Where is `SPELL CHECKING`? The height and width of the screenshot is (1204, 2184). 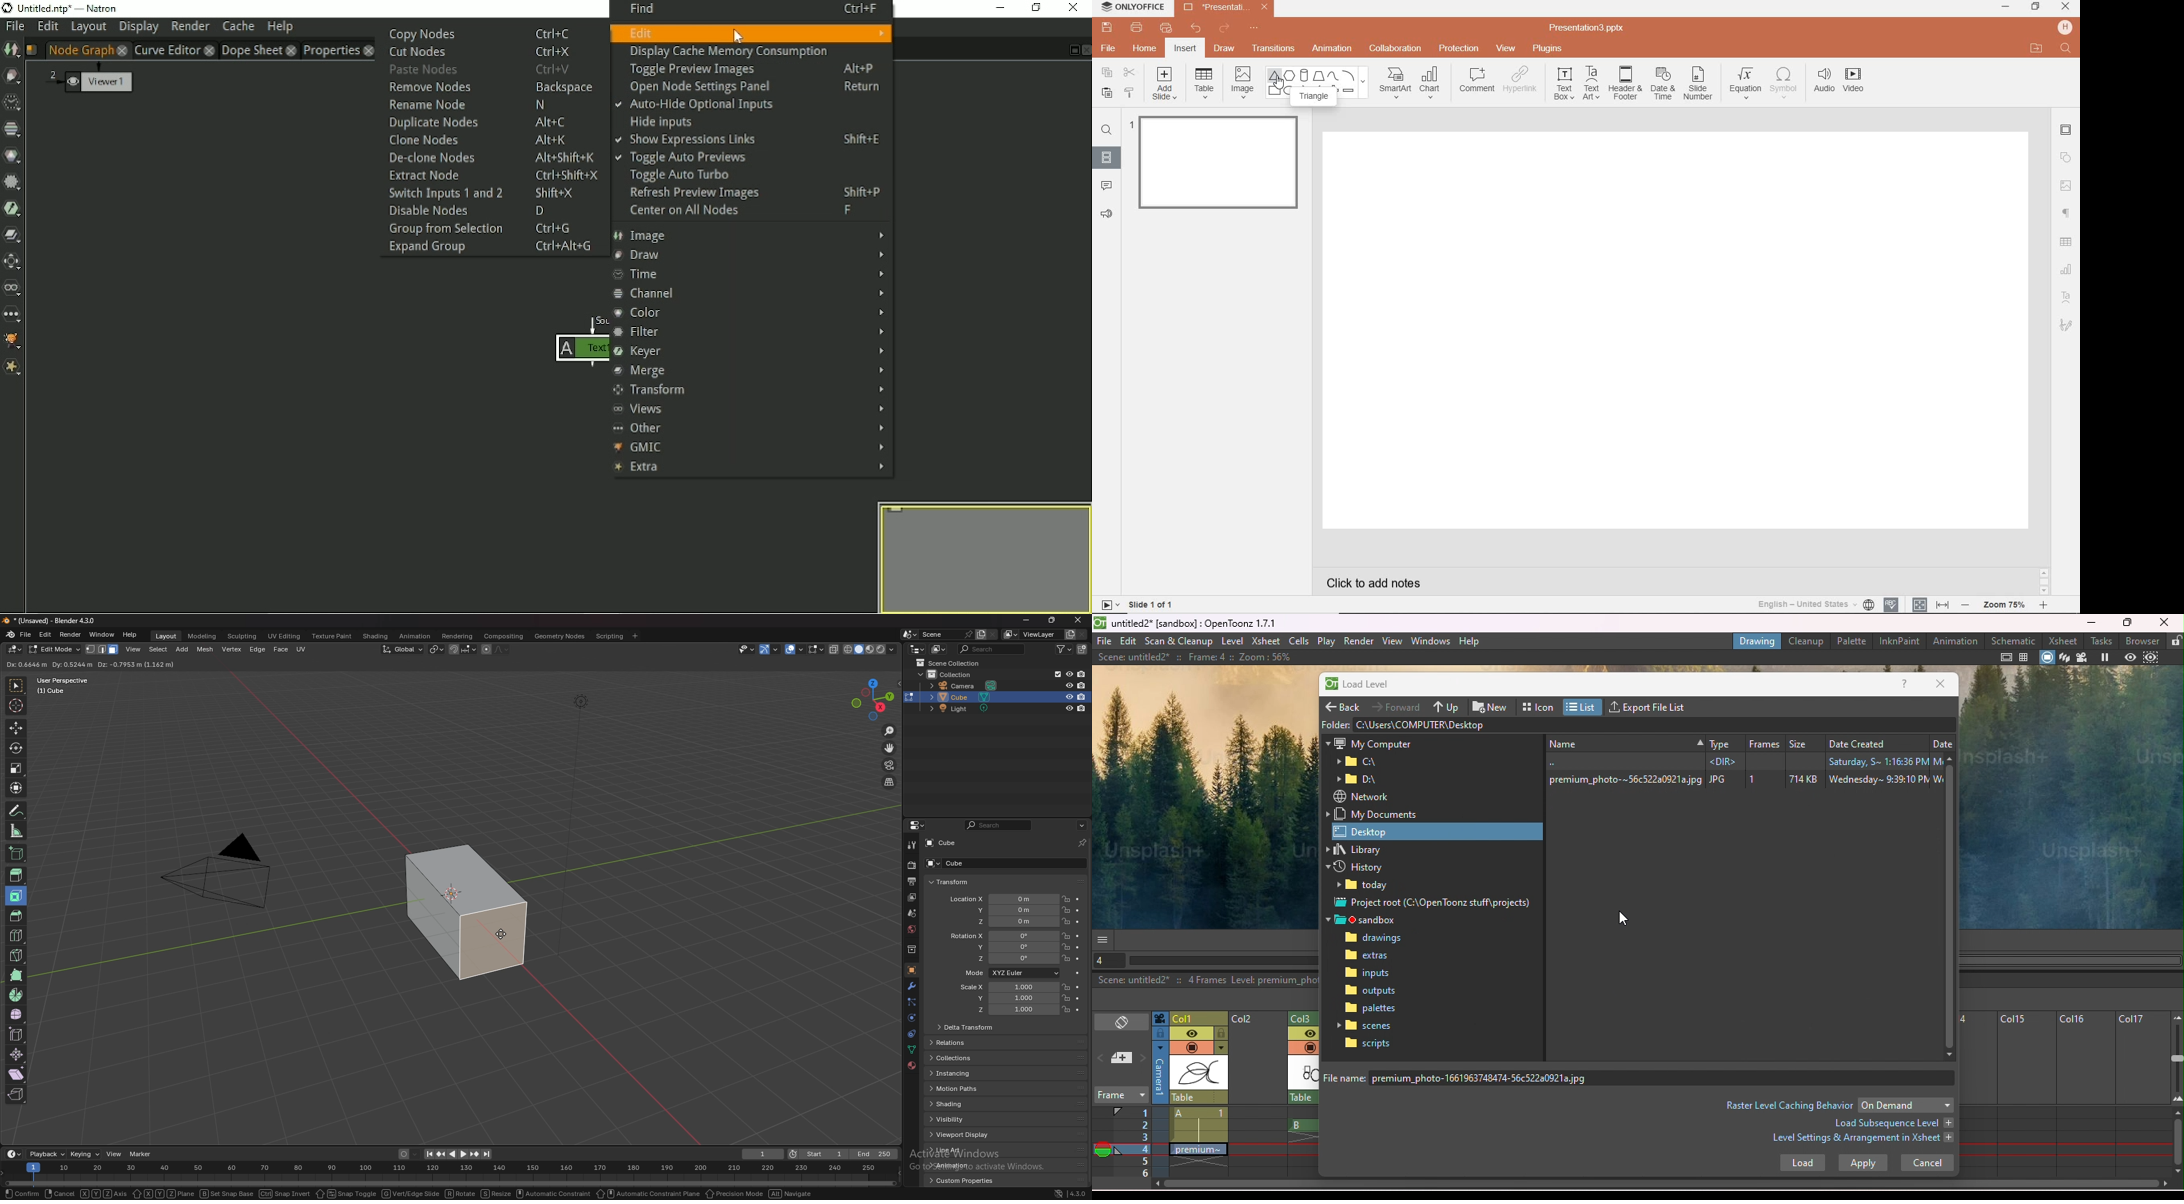 SPELL CHECKING is located at coordinates (1894, 603).